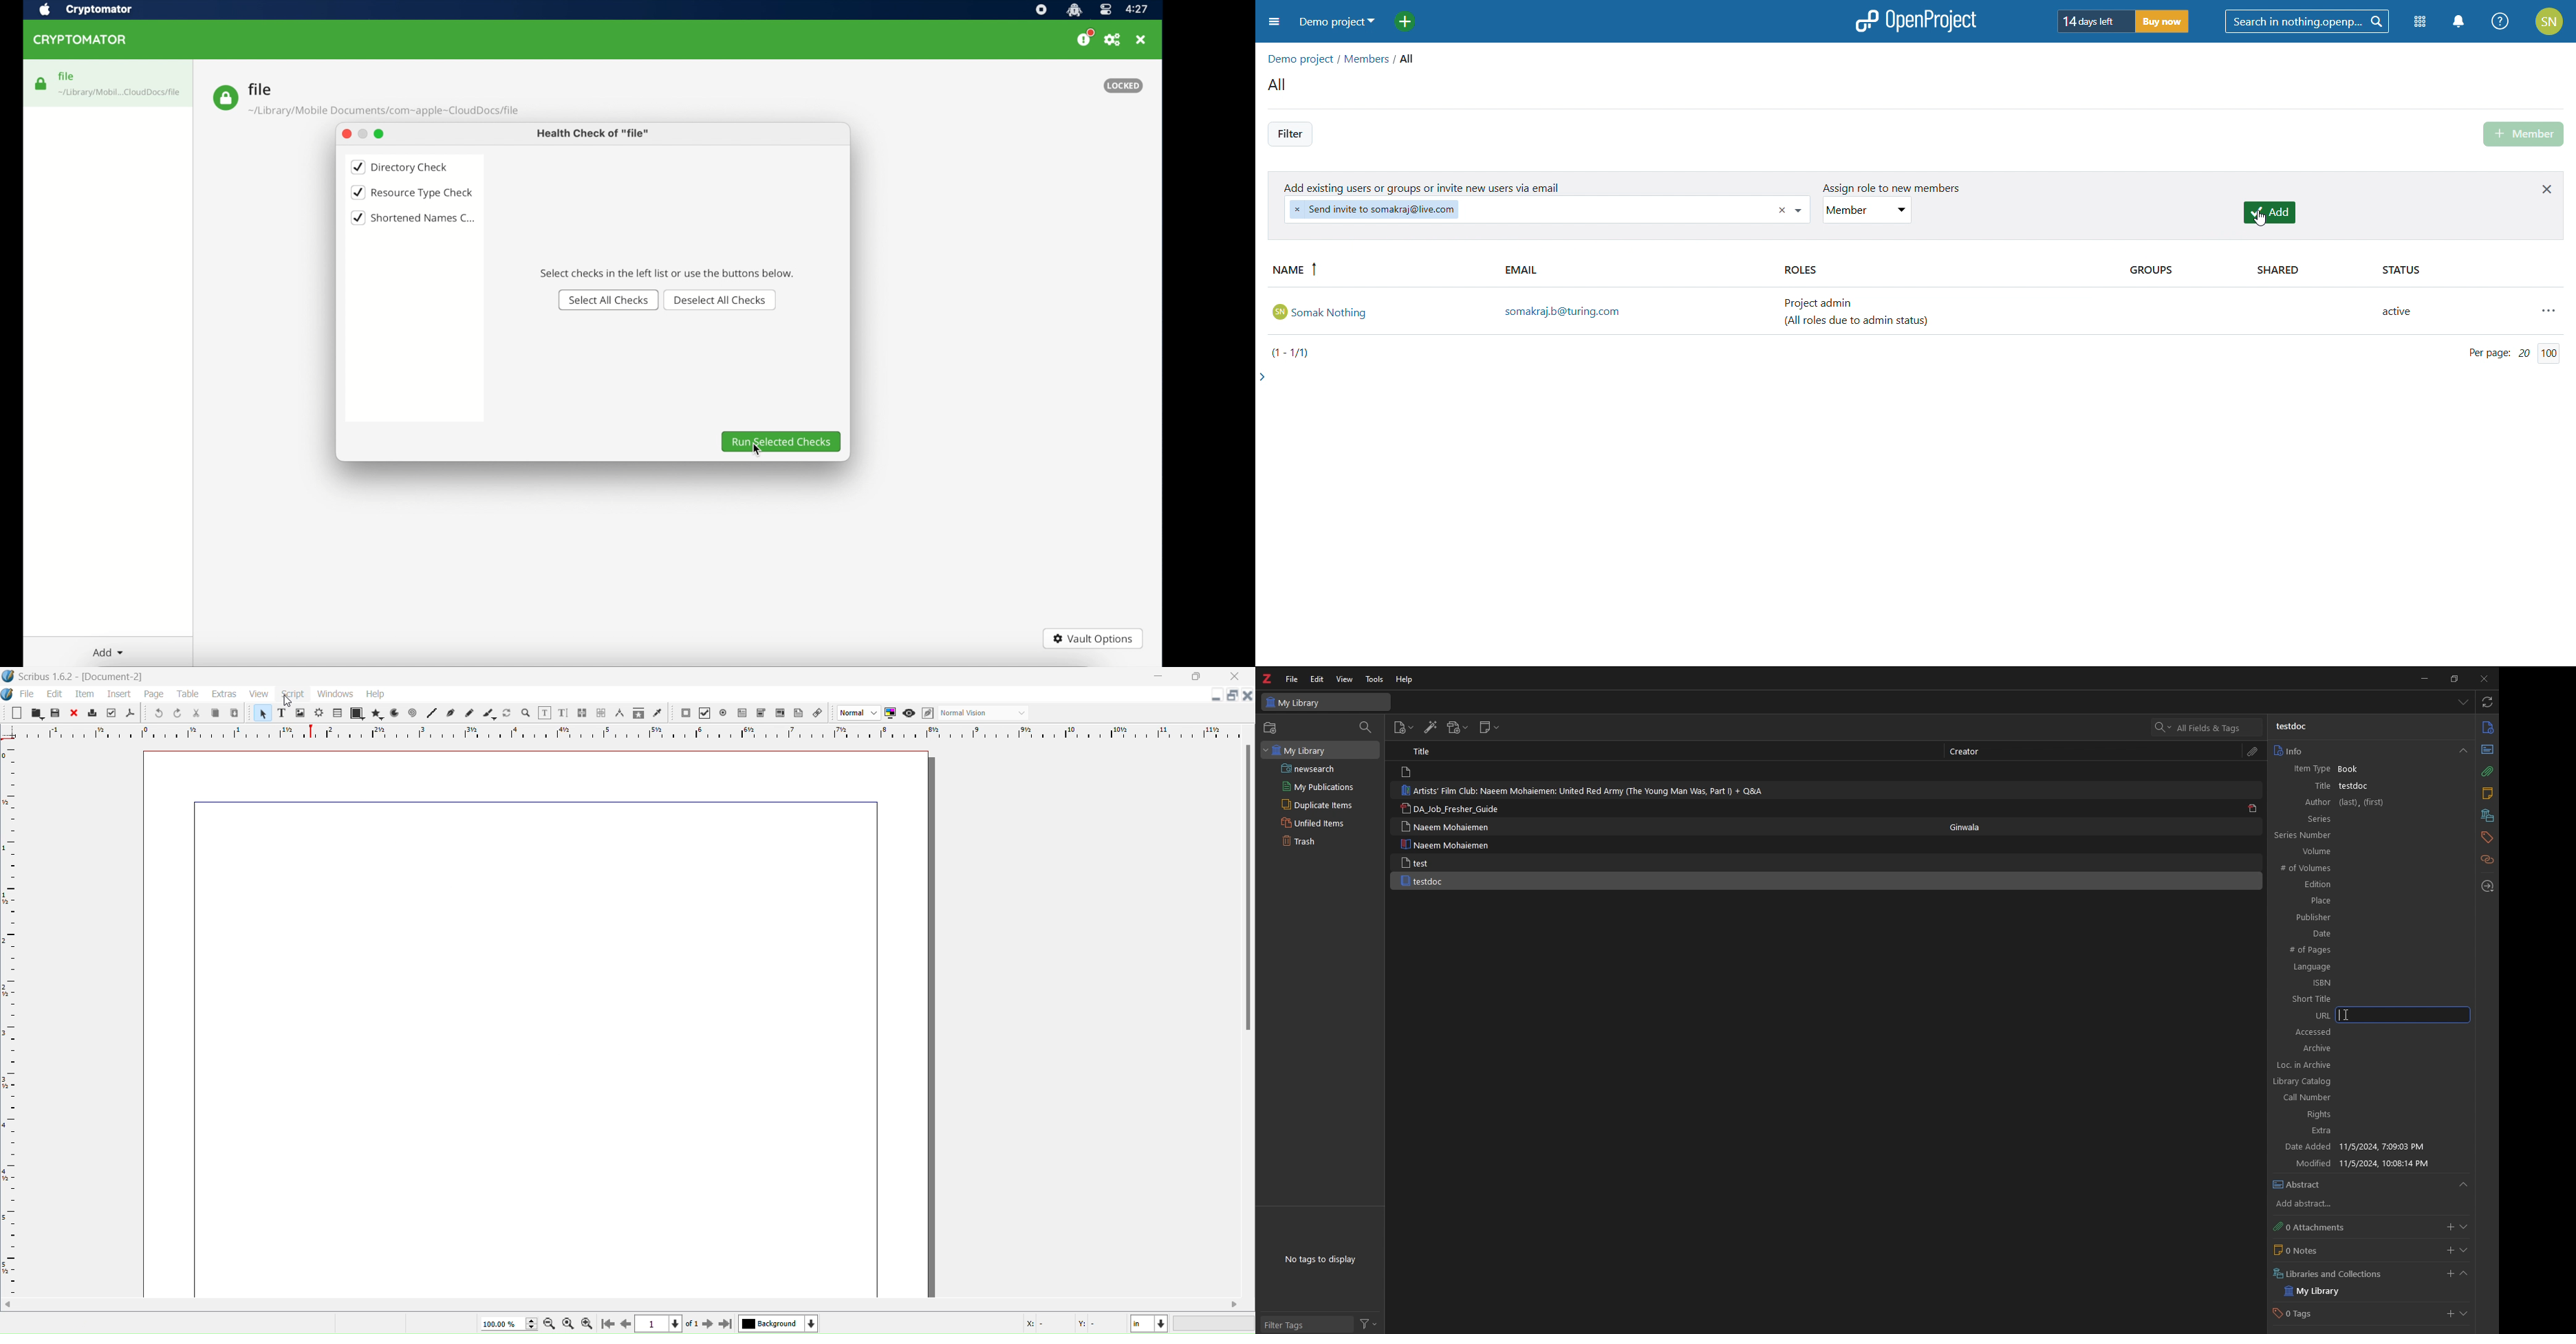 The image size is (2576, 1344). What do you see at coordinates (99, 9) in the screenshot?
I see `cryptomator` at bounding box center [99, 9].